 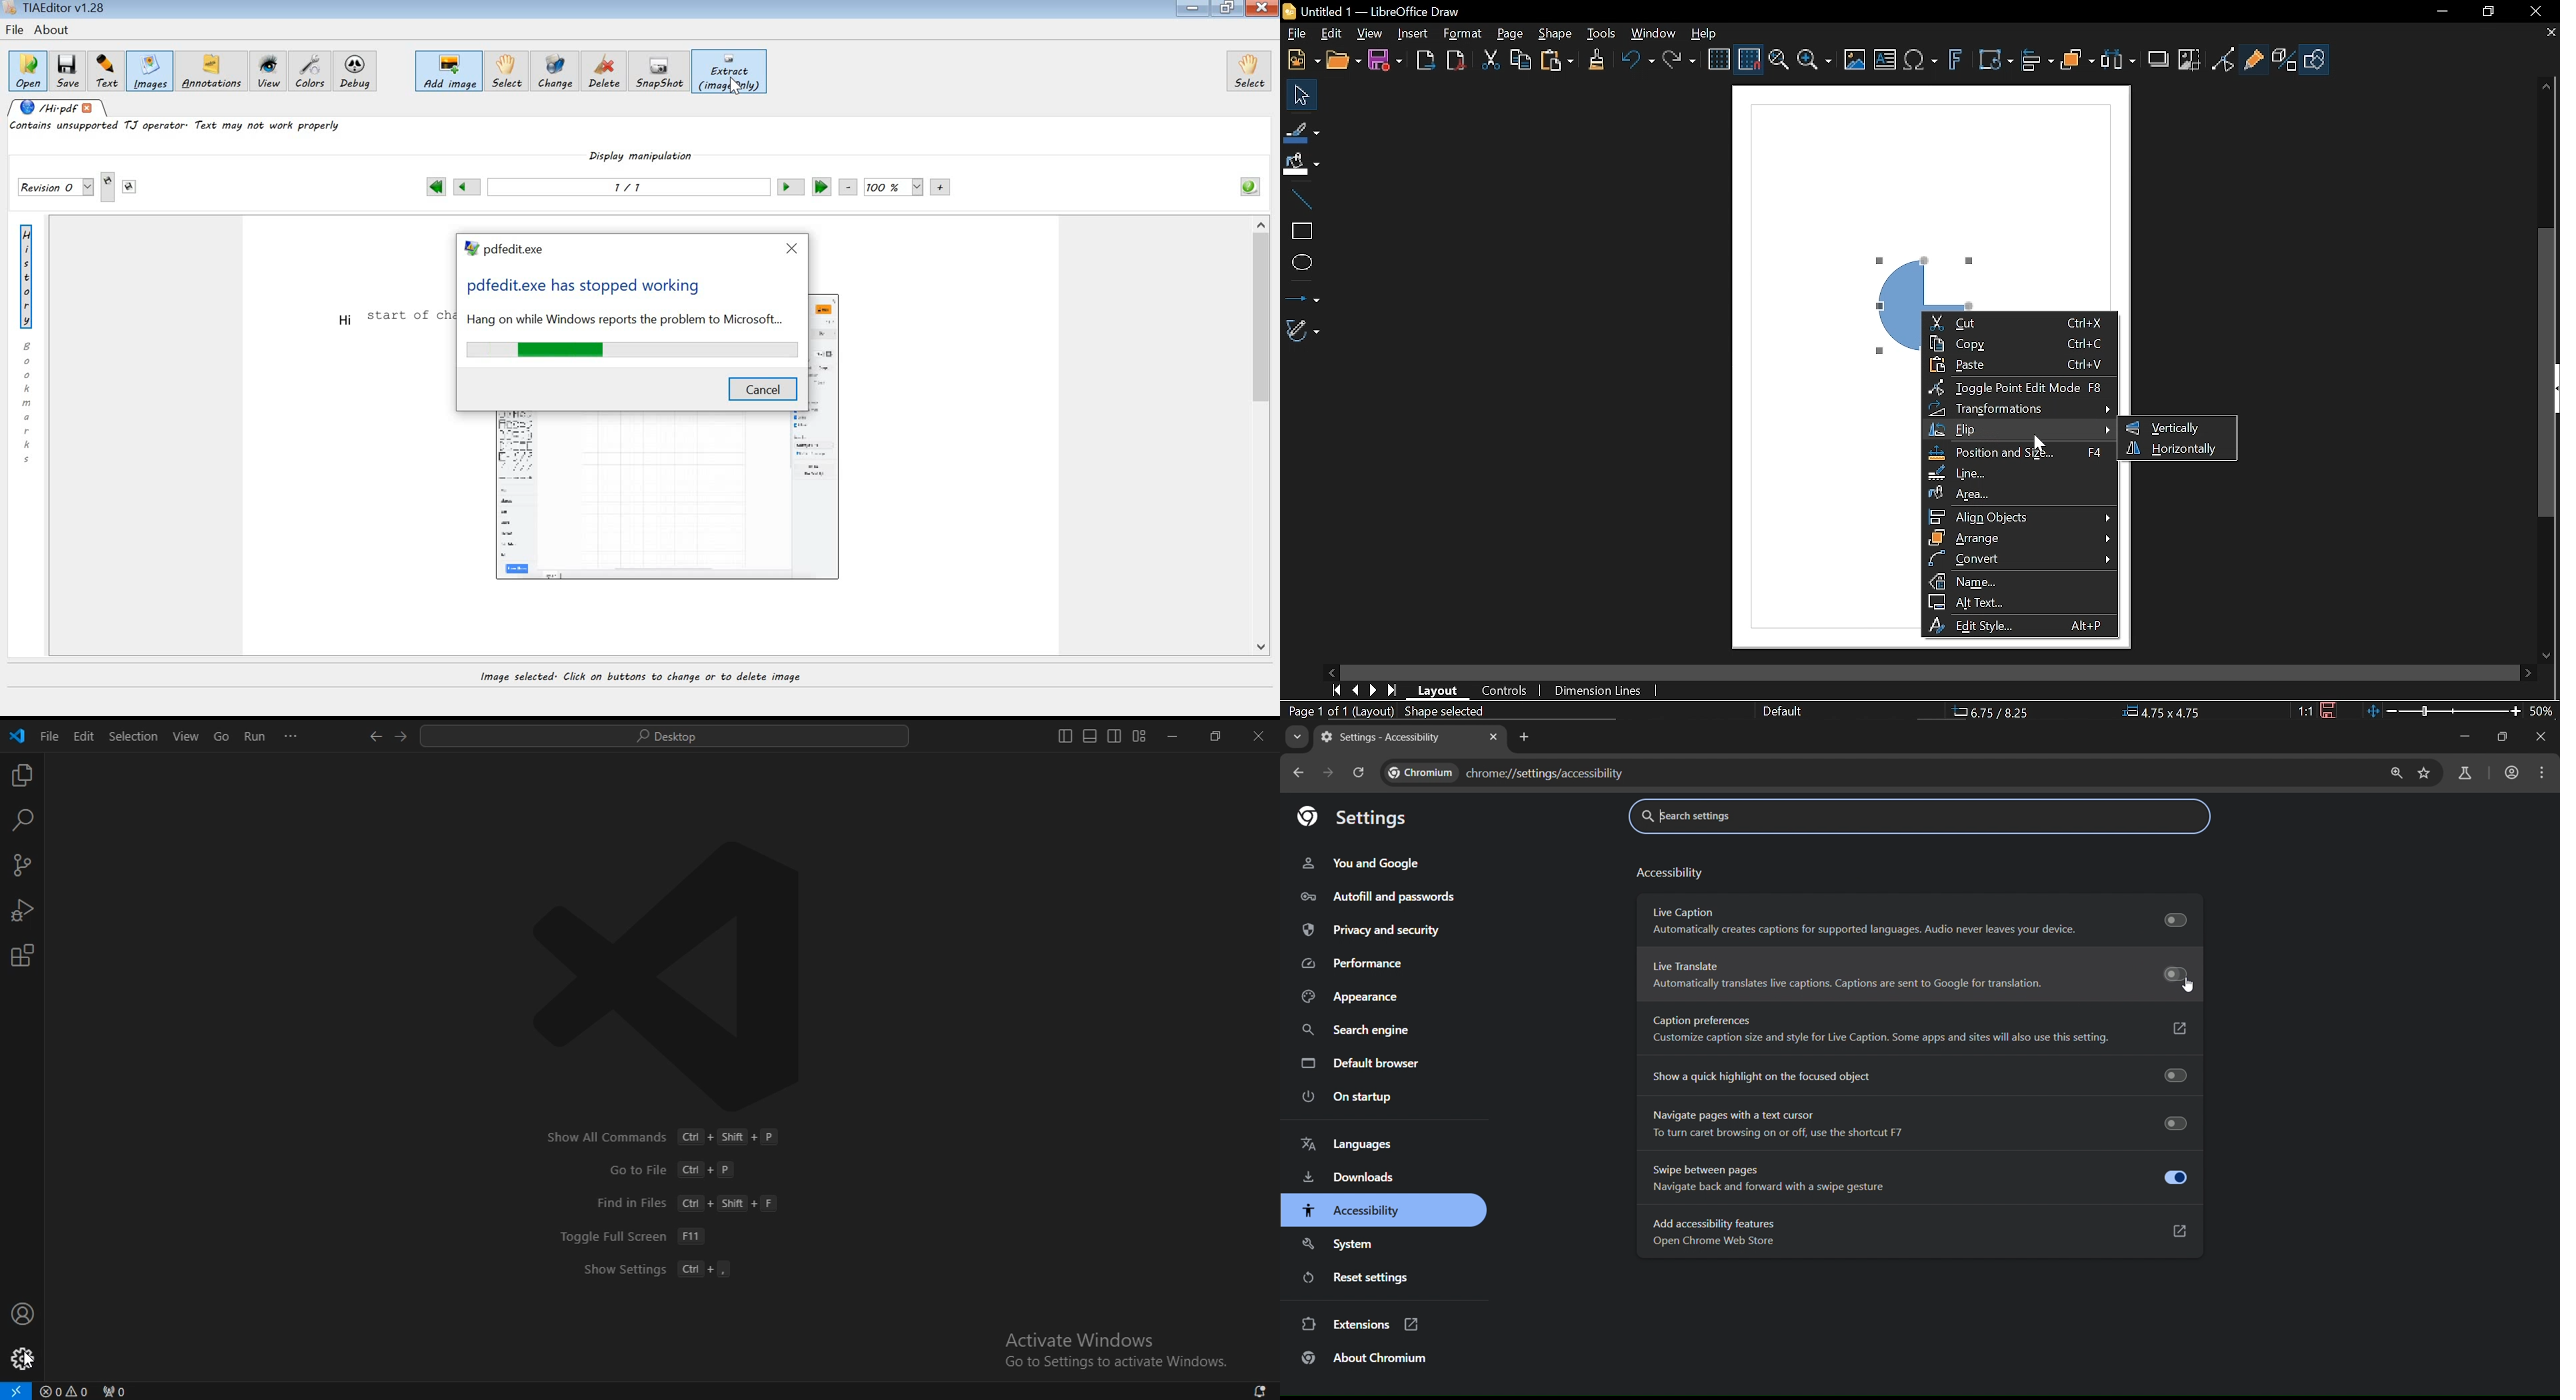 What do you see at coordinates (661, 679) in the screenshot?
I see `image selected. click on buttons to change or delete image` at bounding box center [661, 679].